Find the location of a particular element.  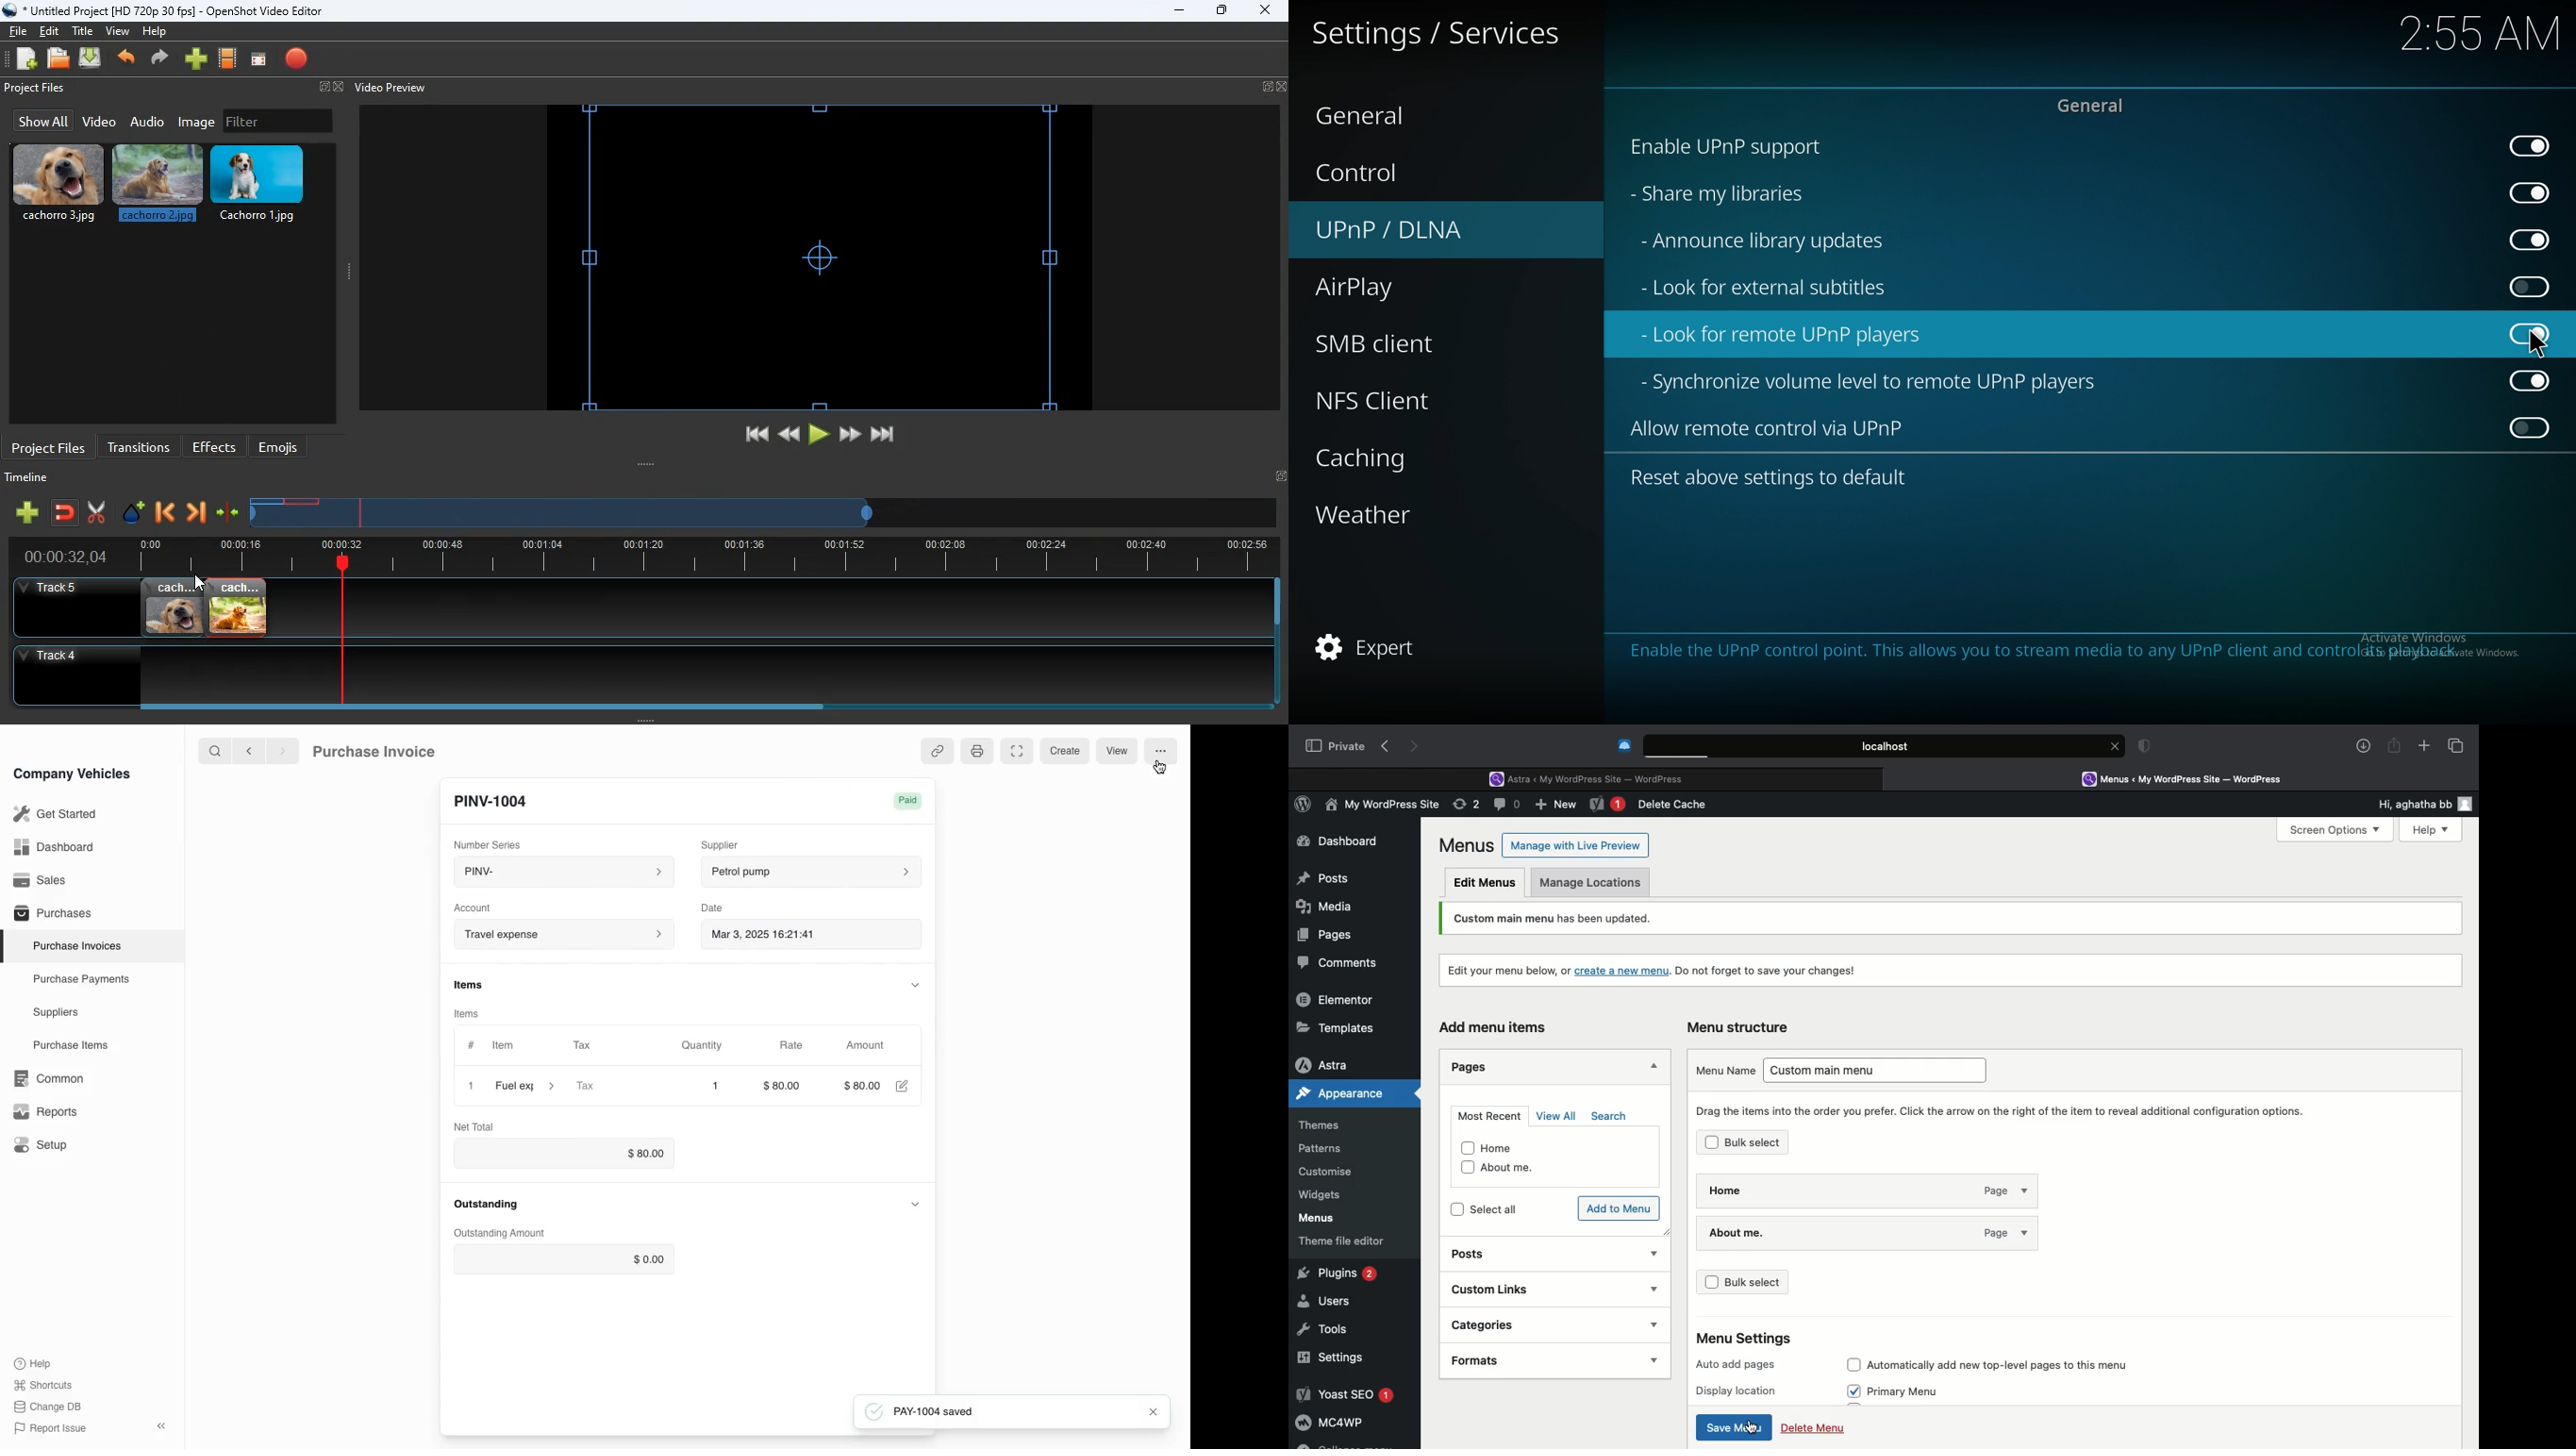

view is located at coordinates (1118, 750).